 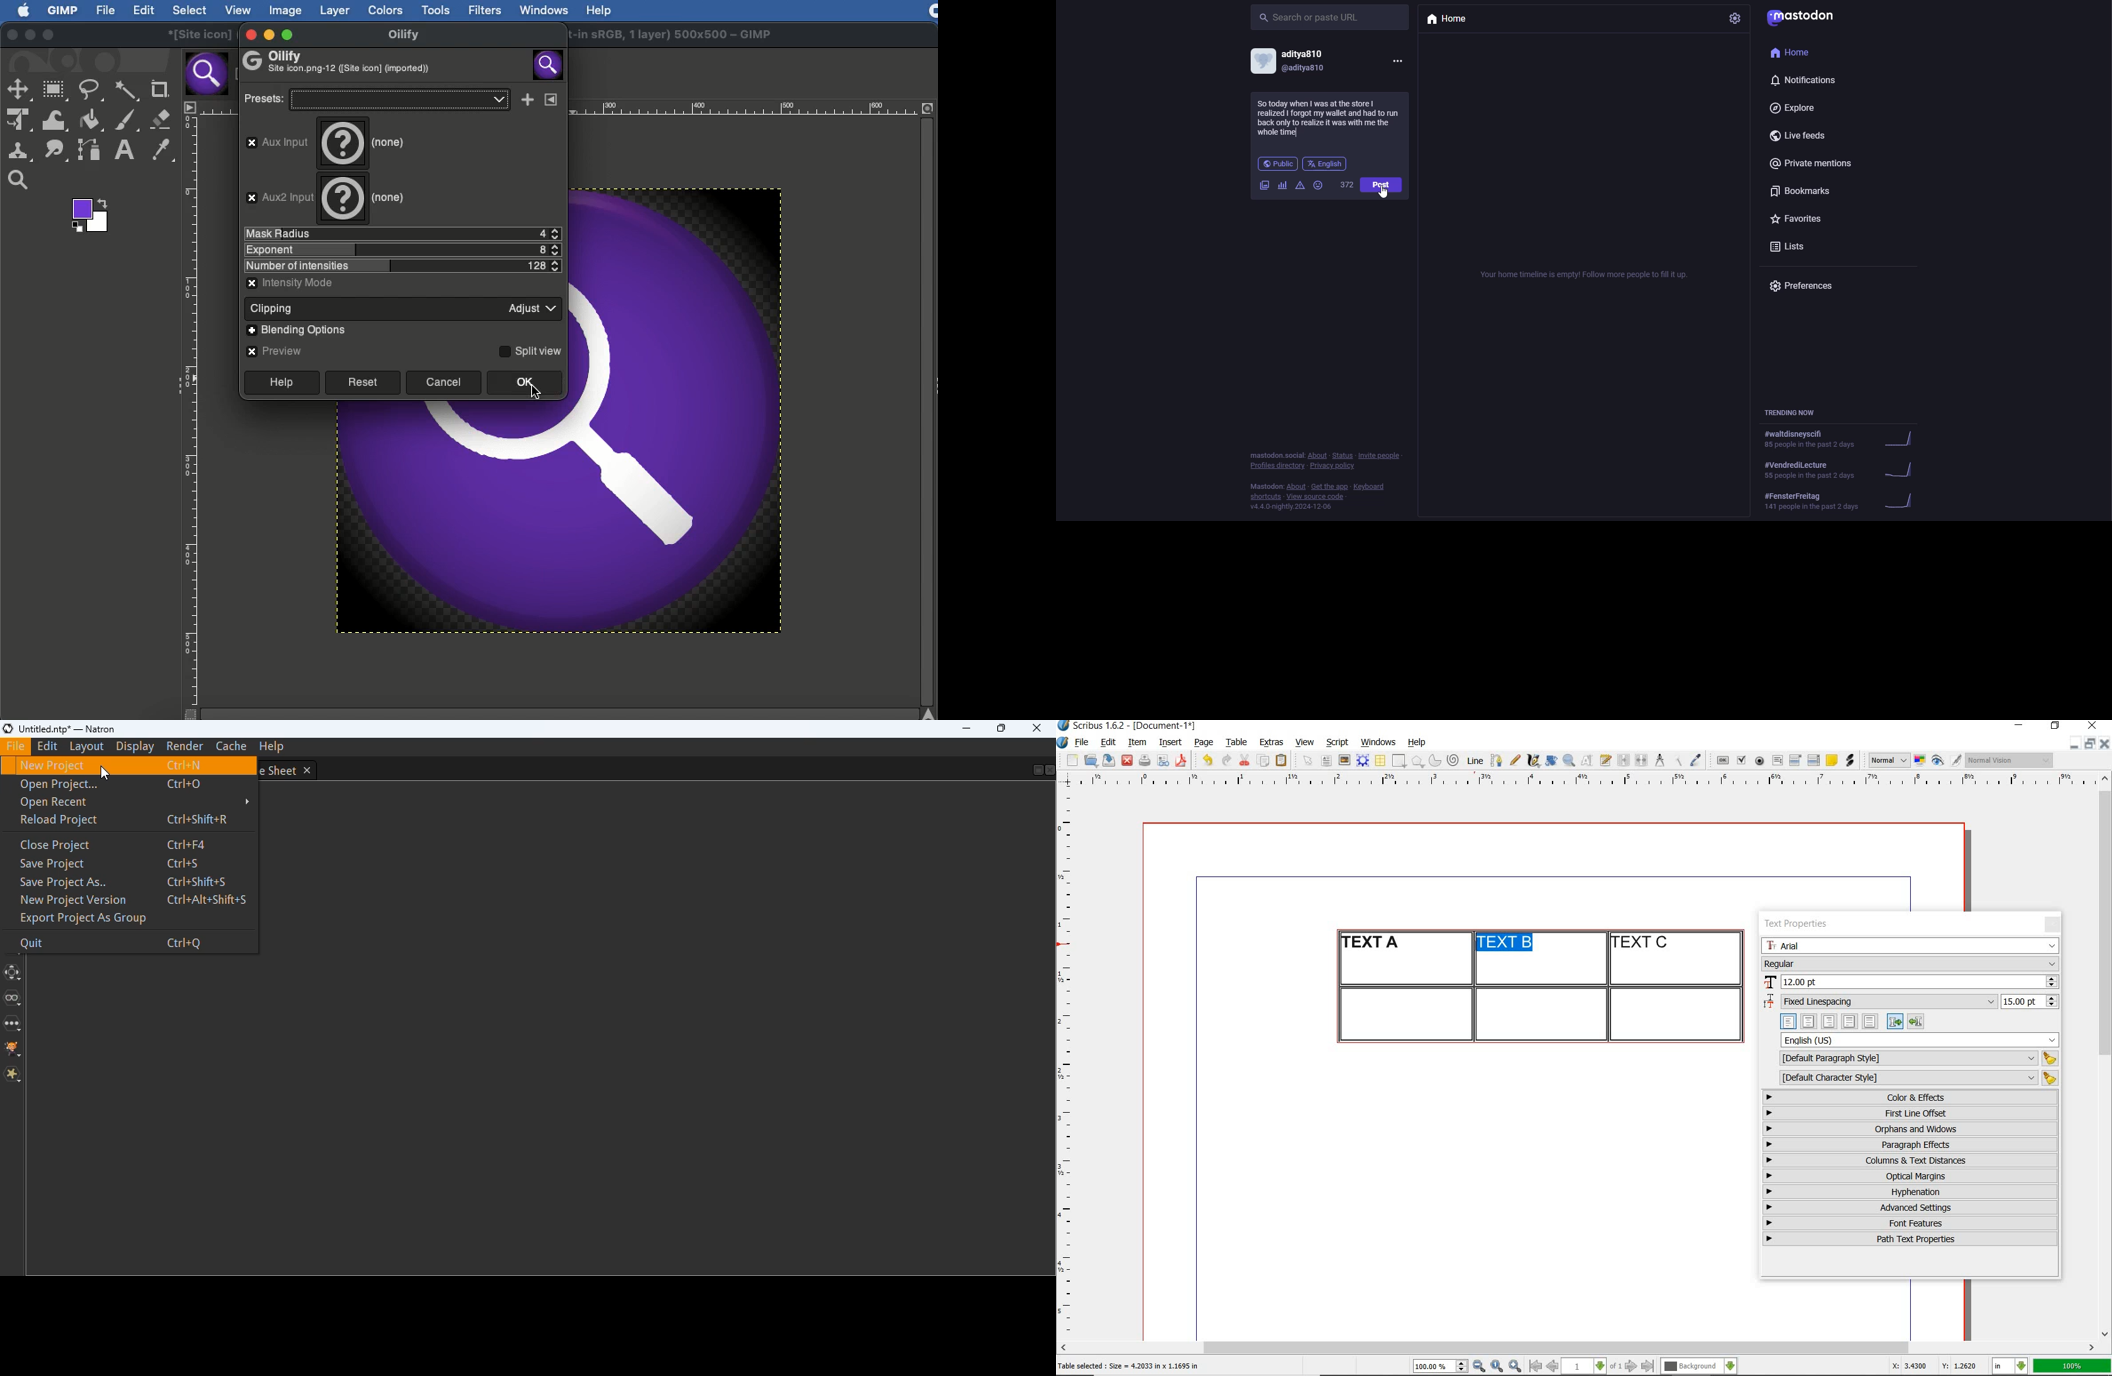 What do you see at coordinates (1380, 185) in the screenshot?
I see `post` at bounding box center [1380, 185].